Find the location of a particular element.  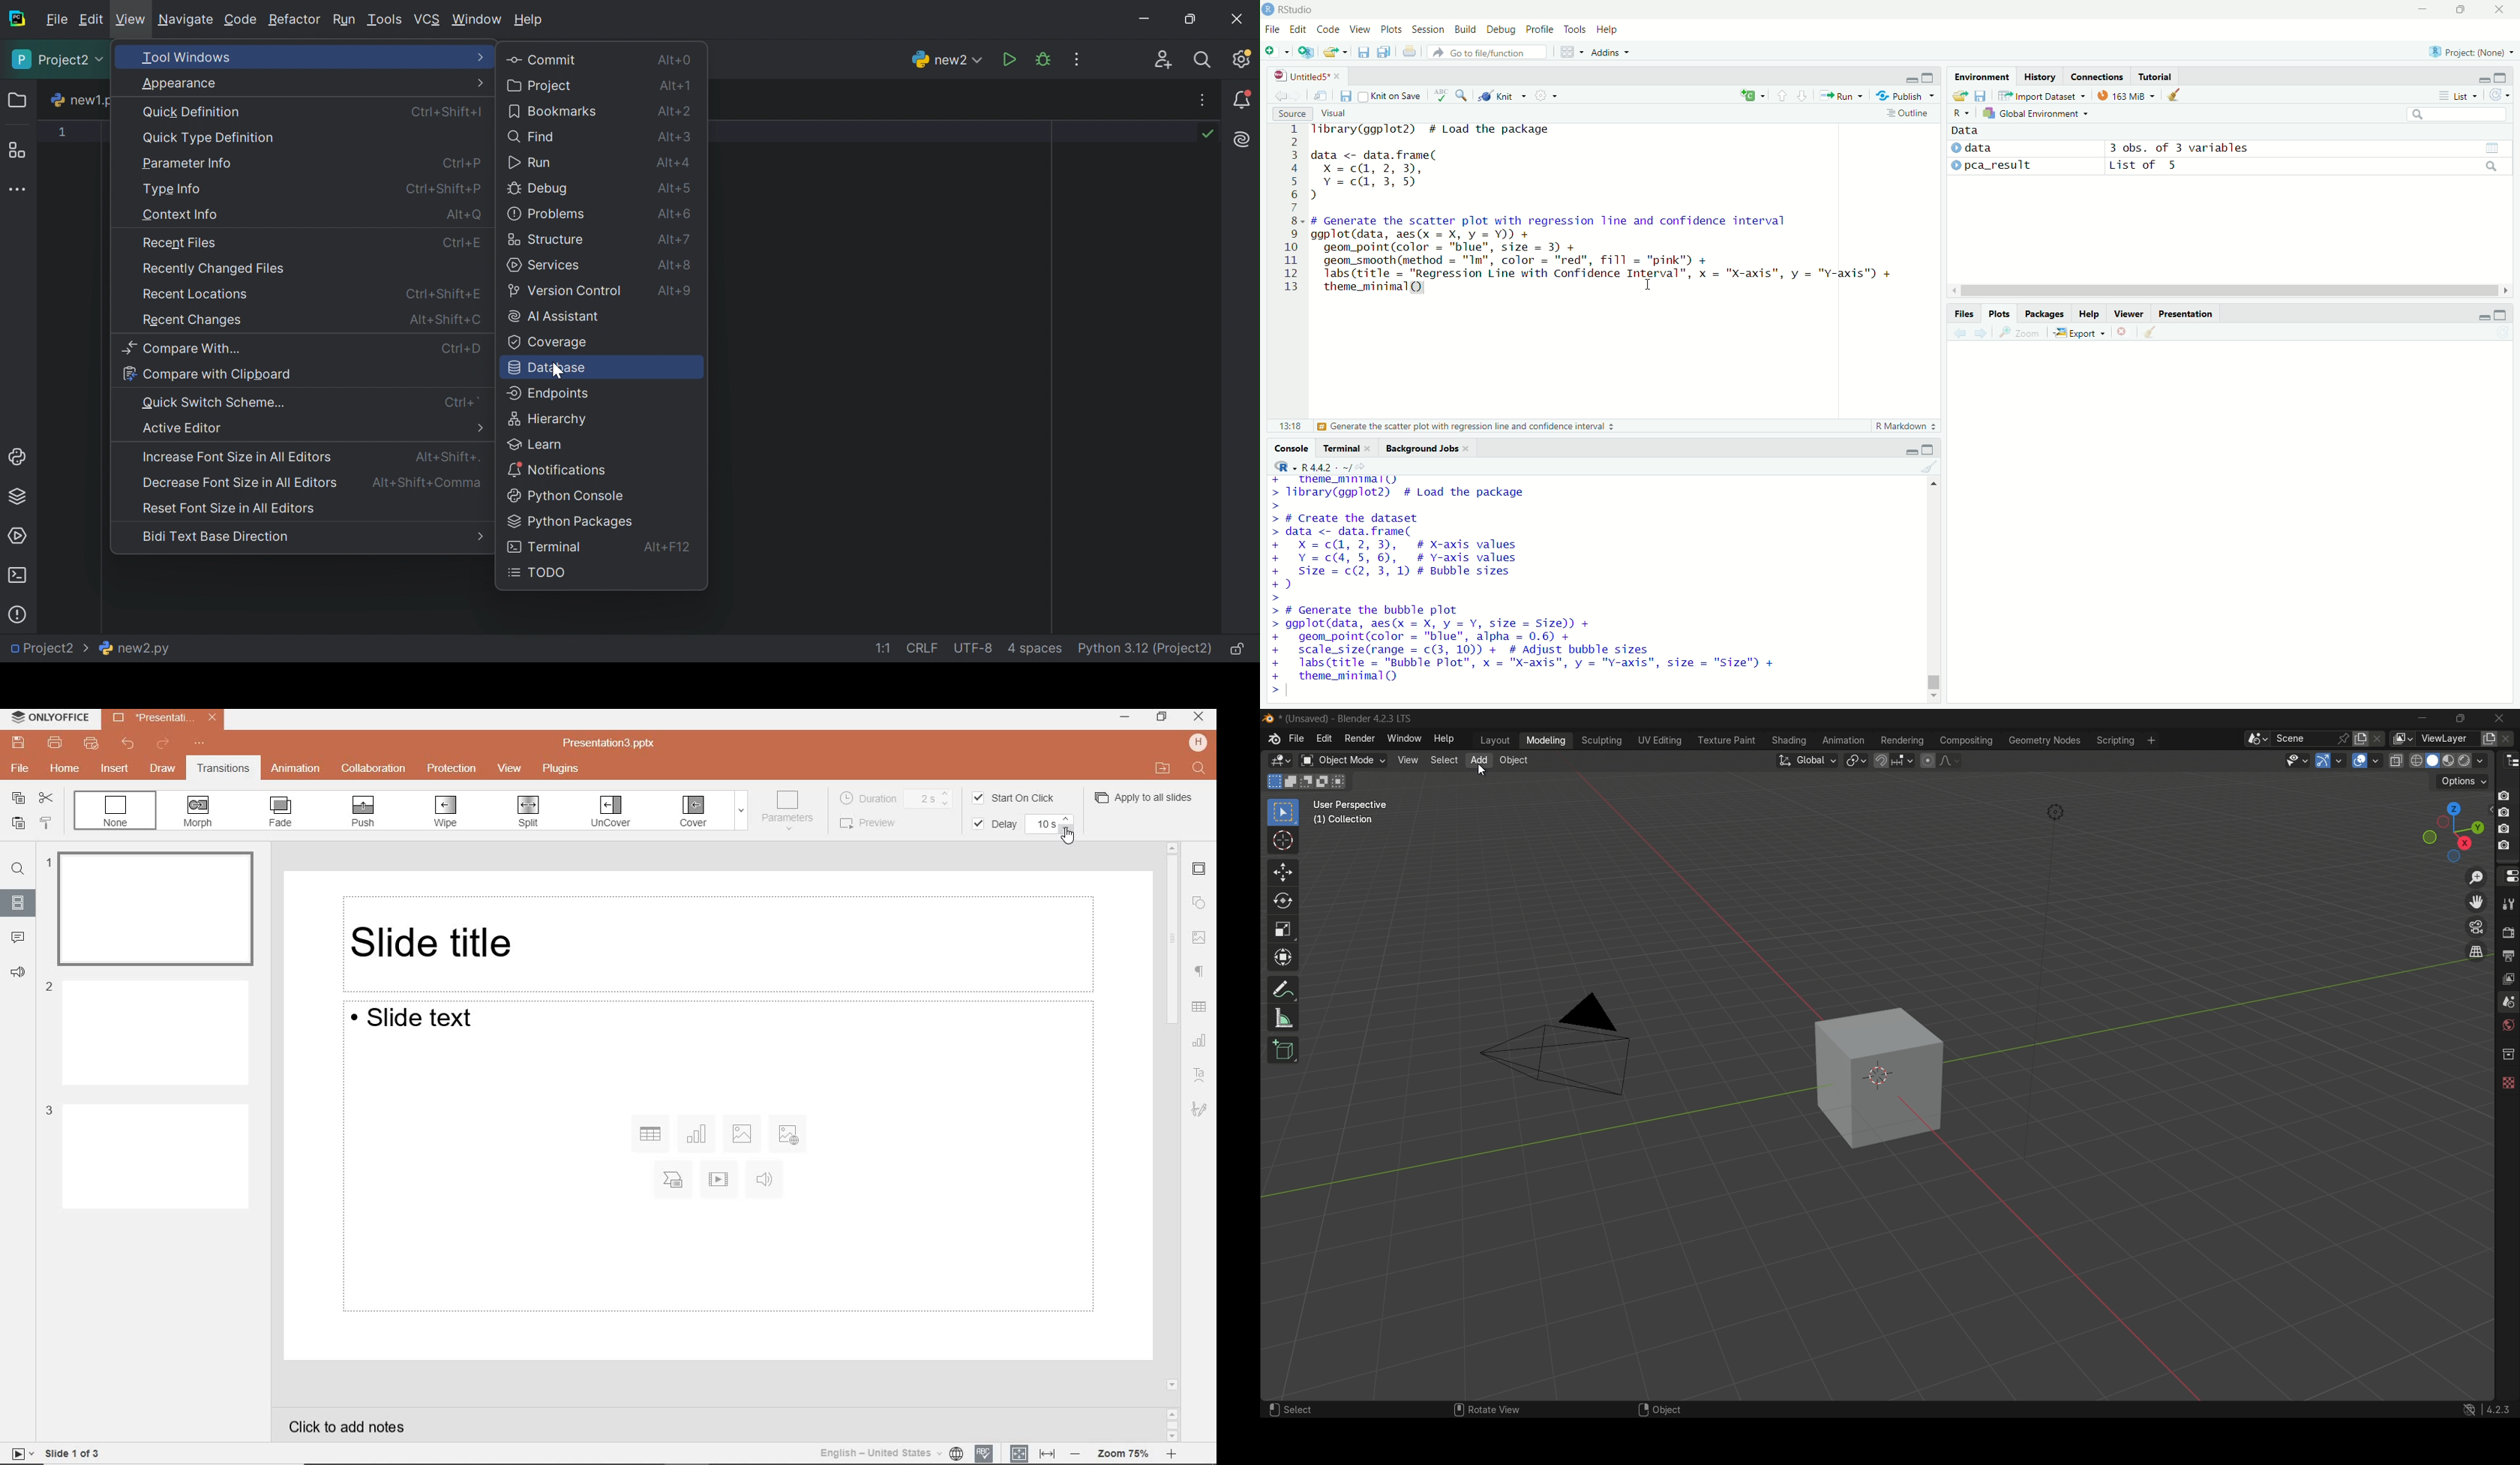

scripting menu is located at coordinates (2114, 740).